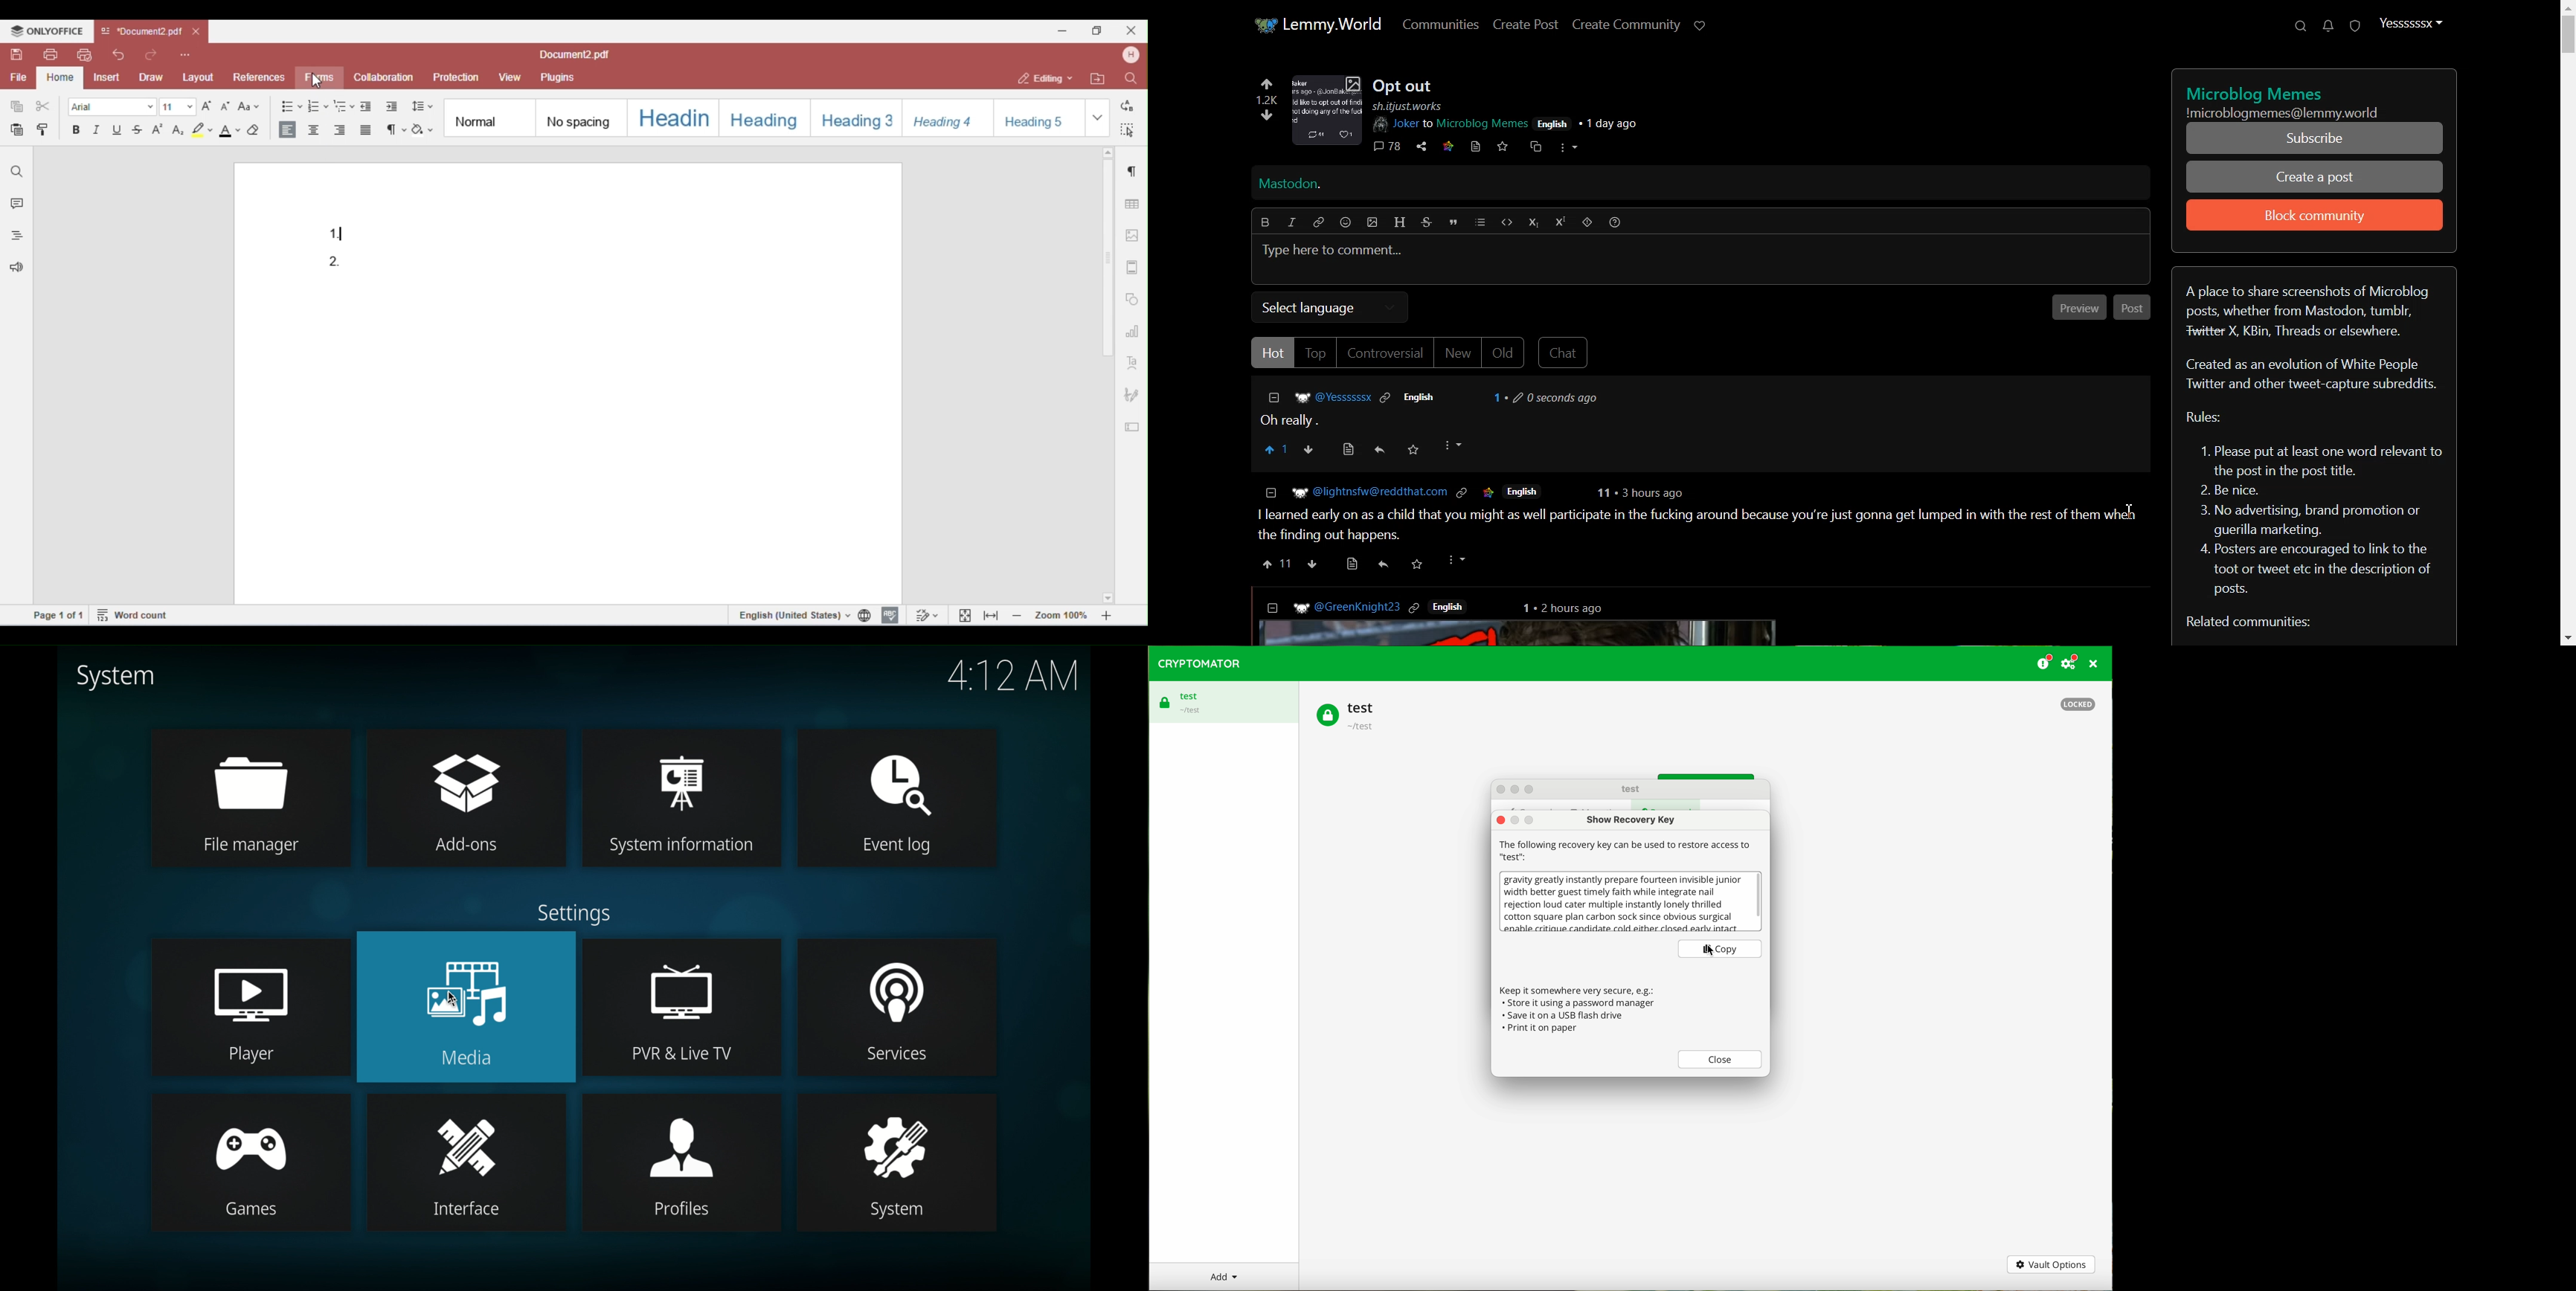 The image size is (2576, 1316). Describe the element at coordinates (469, 772) in the screenshot. I see `add-ons` at that location.